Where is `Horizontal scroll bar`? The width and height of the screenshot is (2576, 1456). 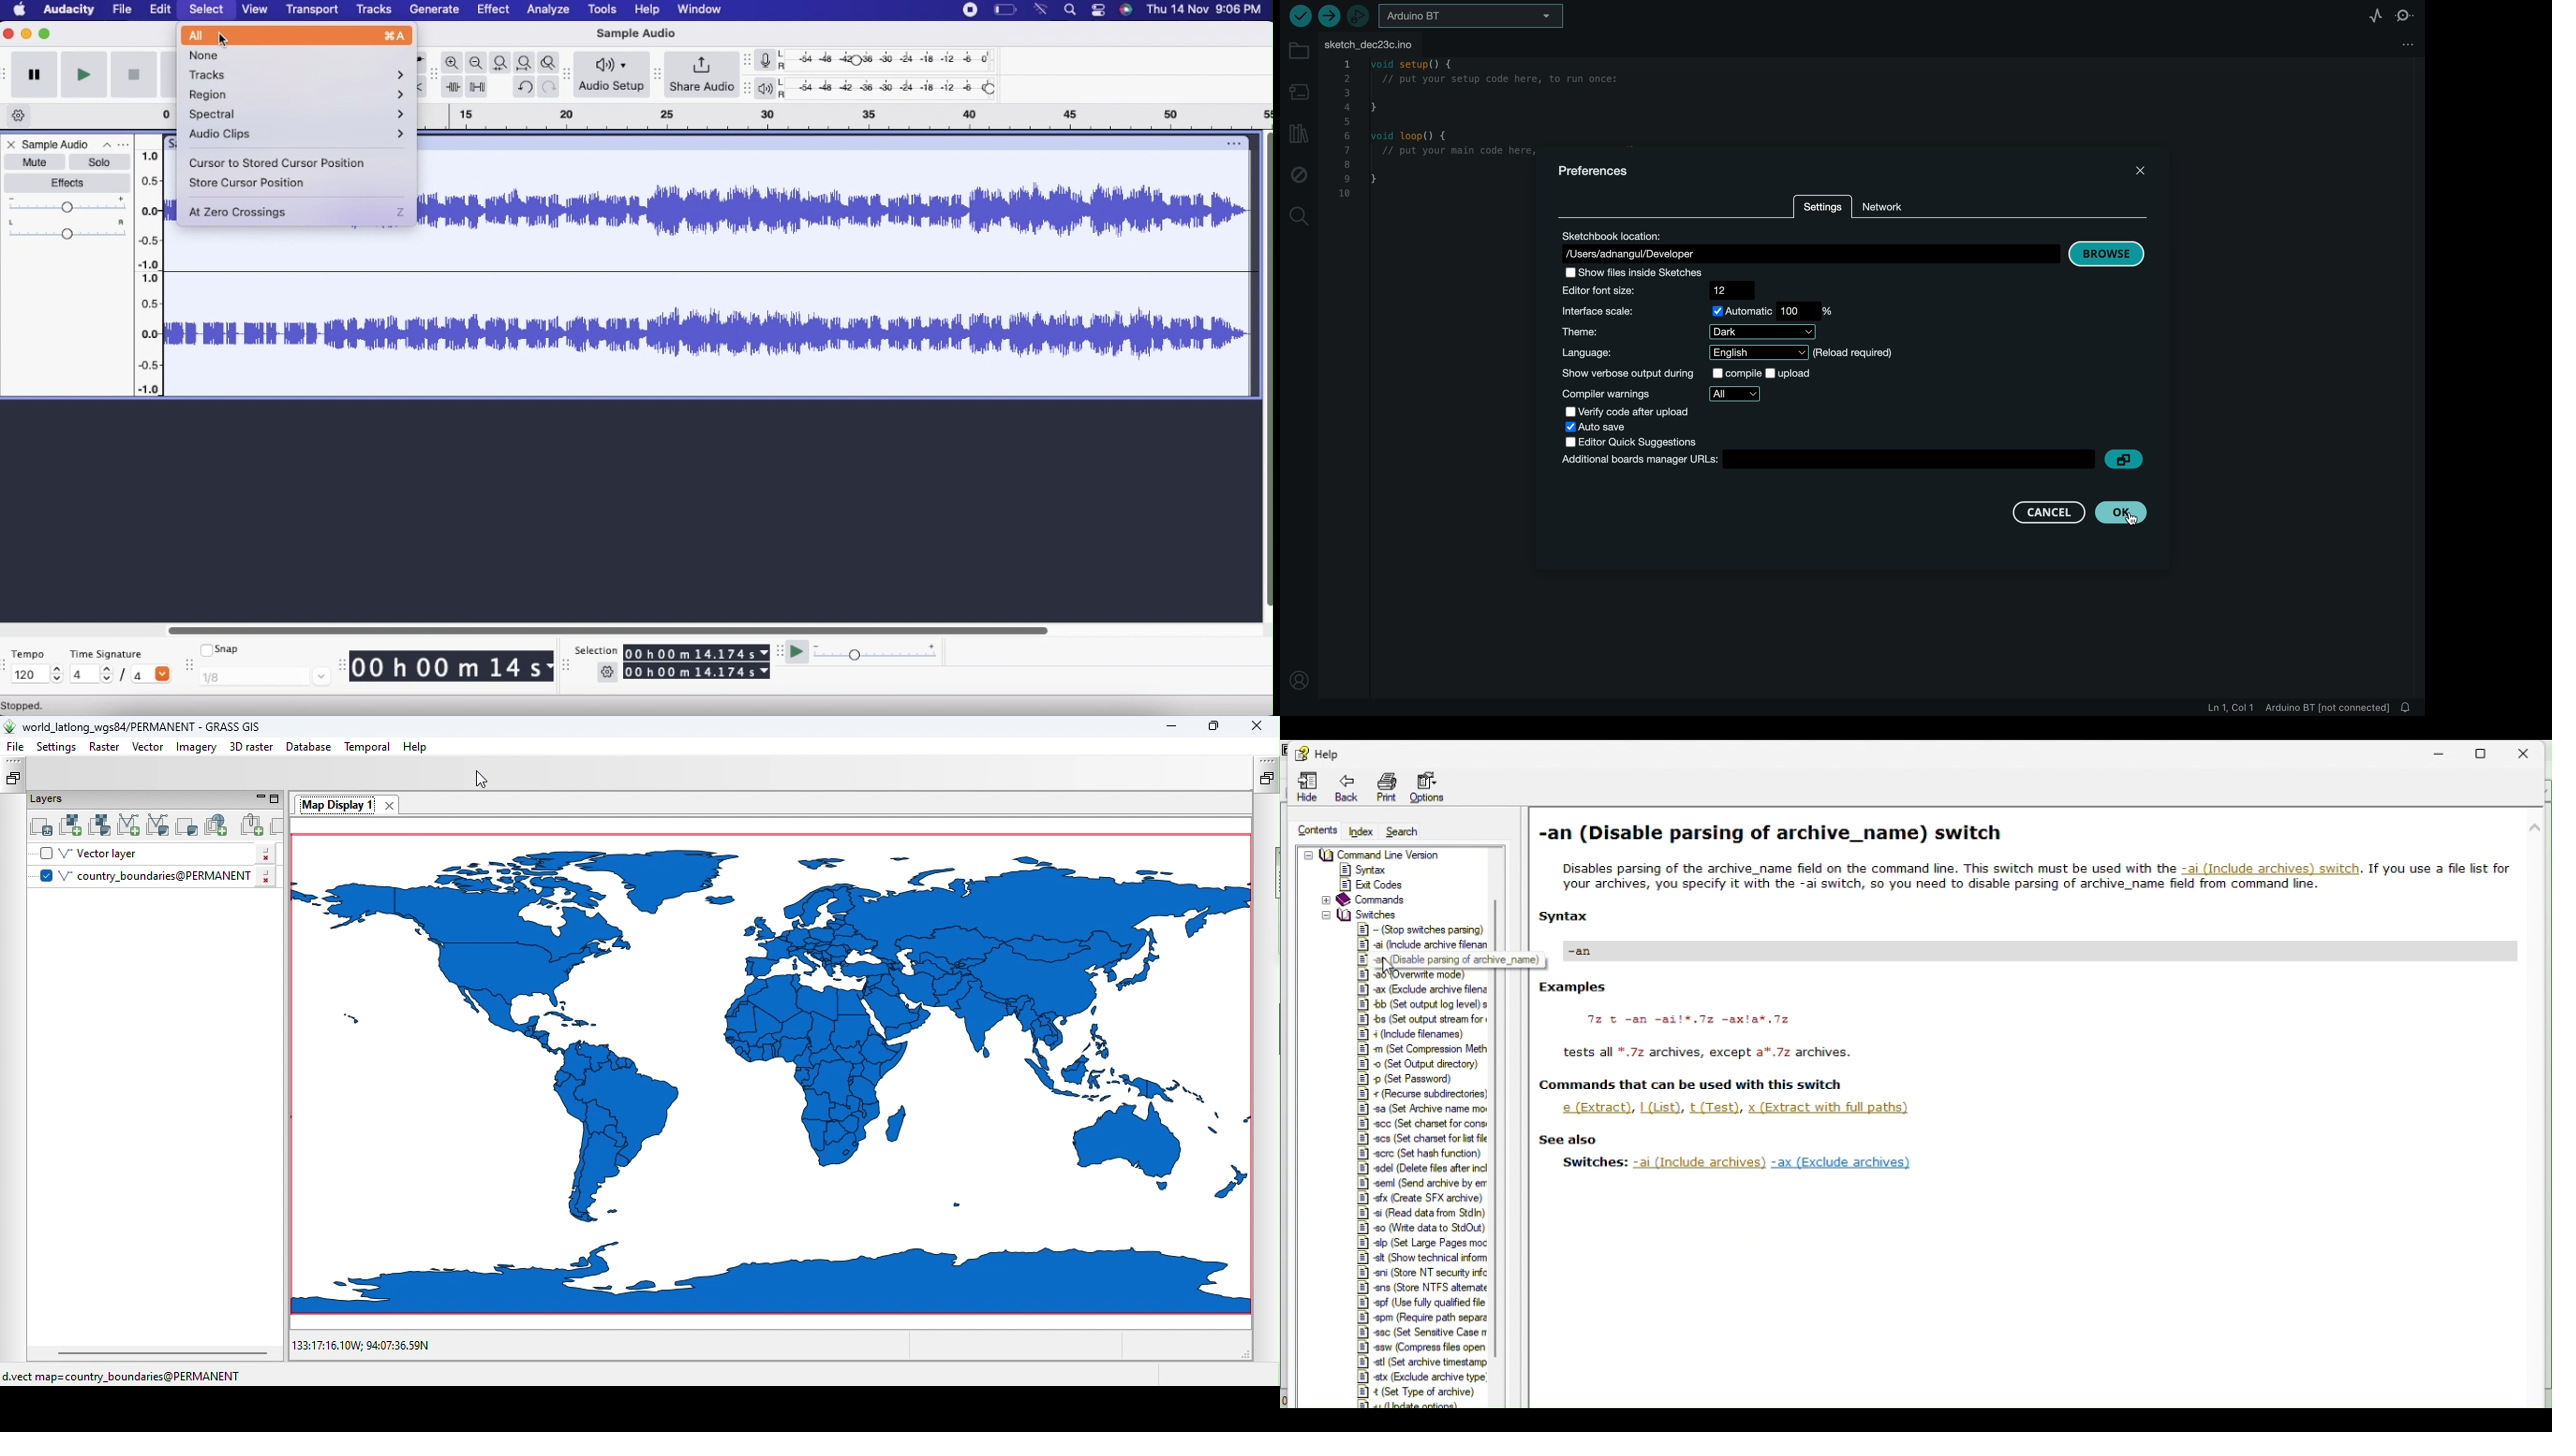
Horizontal scroll bar is located at coordinates (609, 627).